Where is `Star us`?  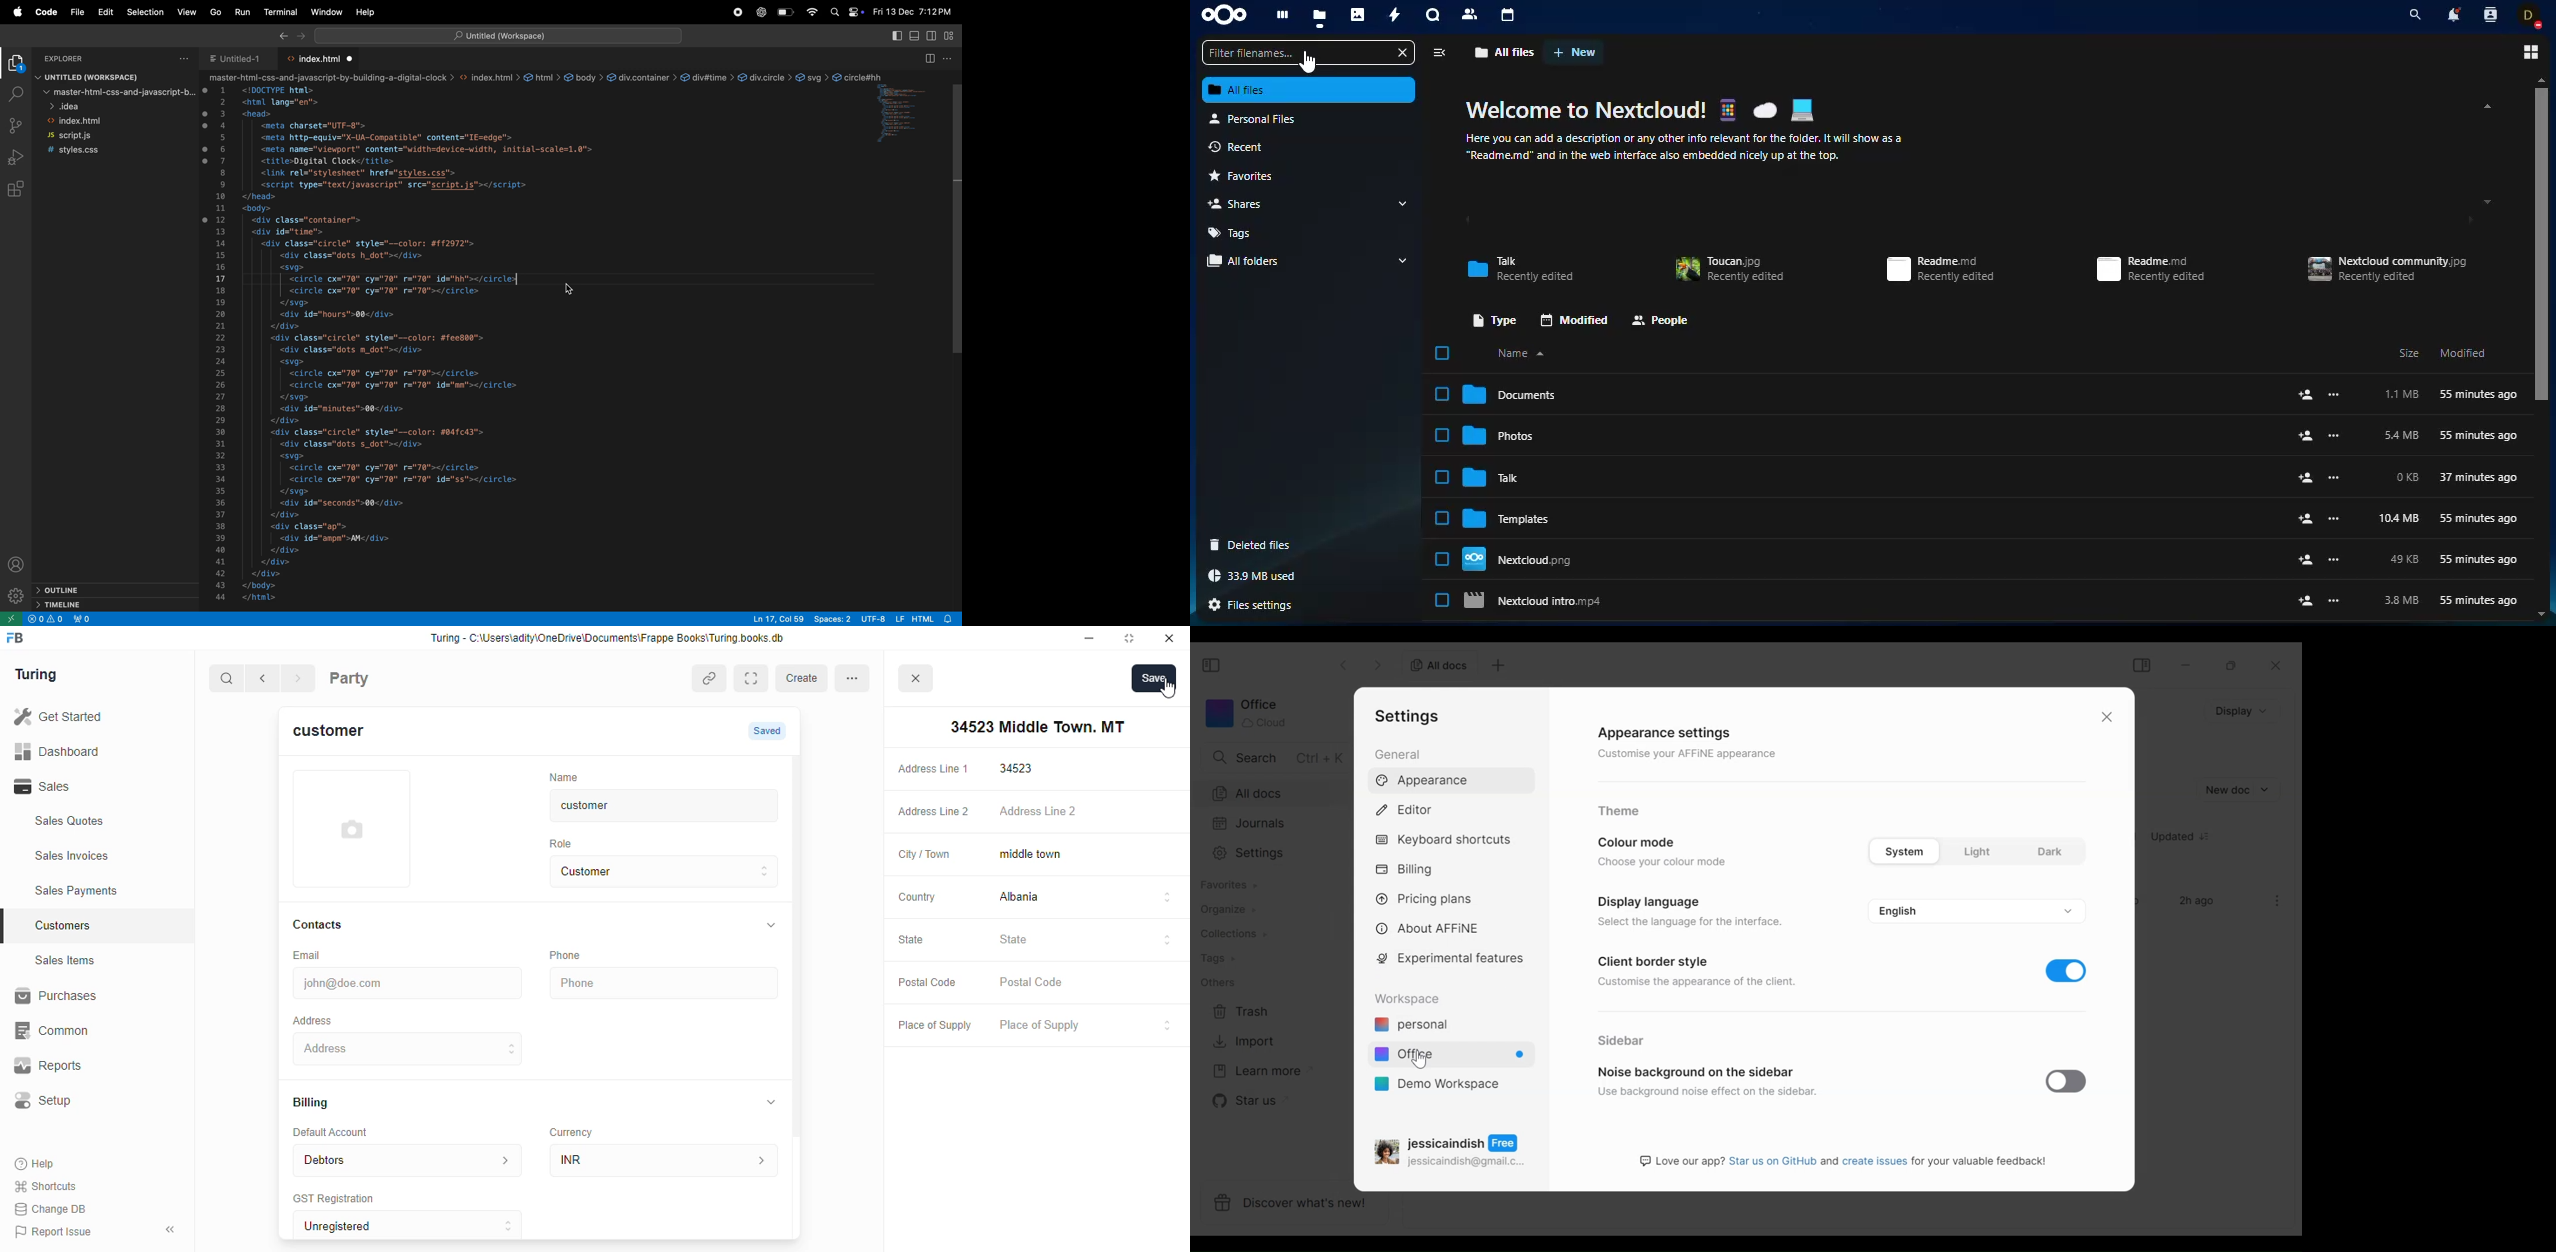
Star us is located at coordinates (1243, 1101).